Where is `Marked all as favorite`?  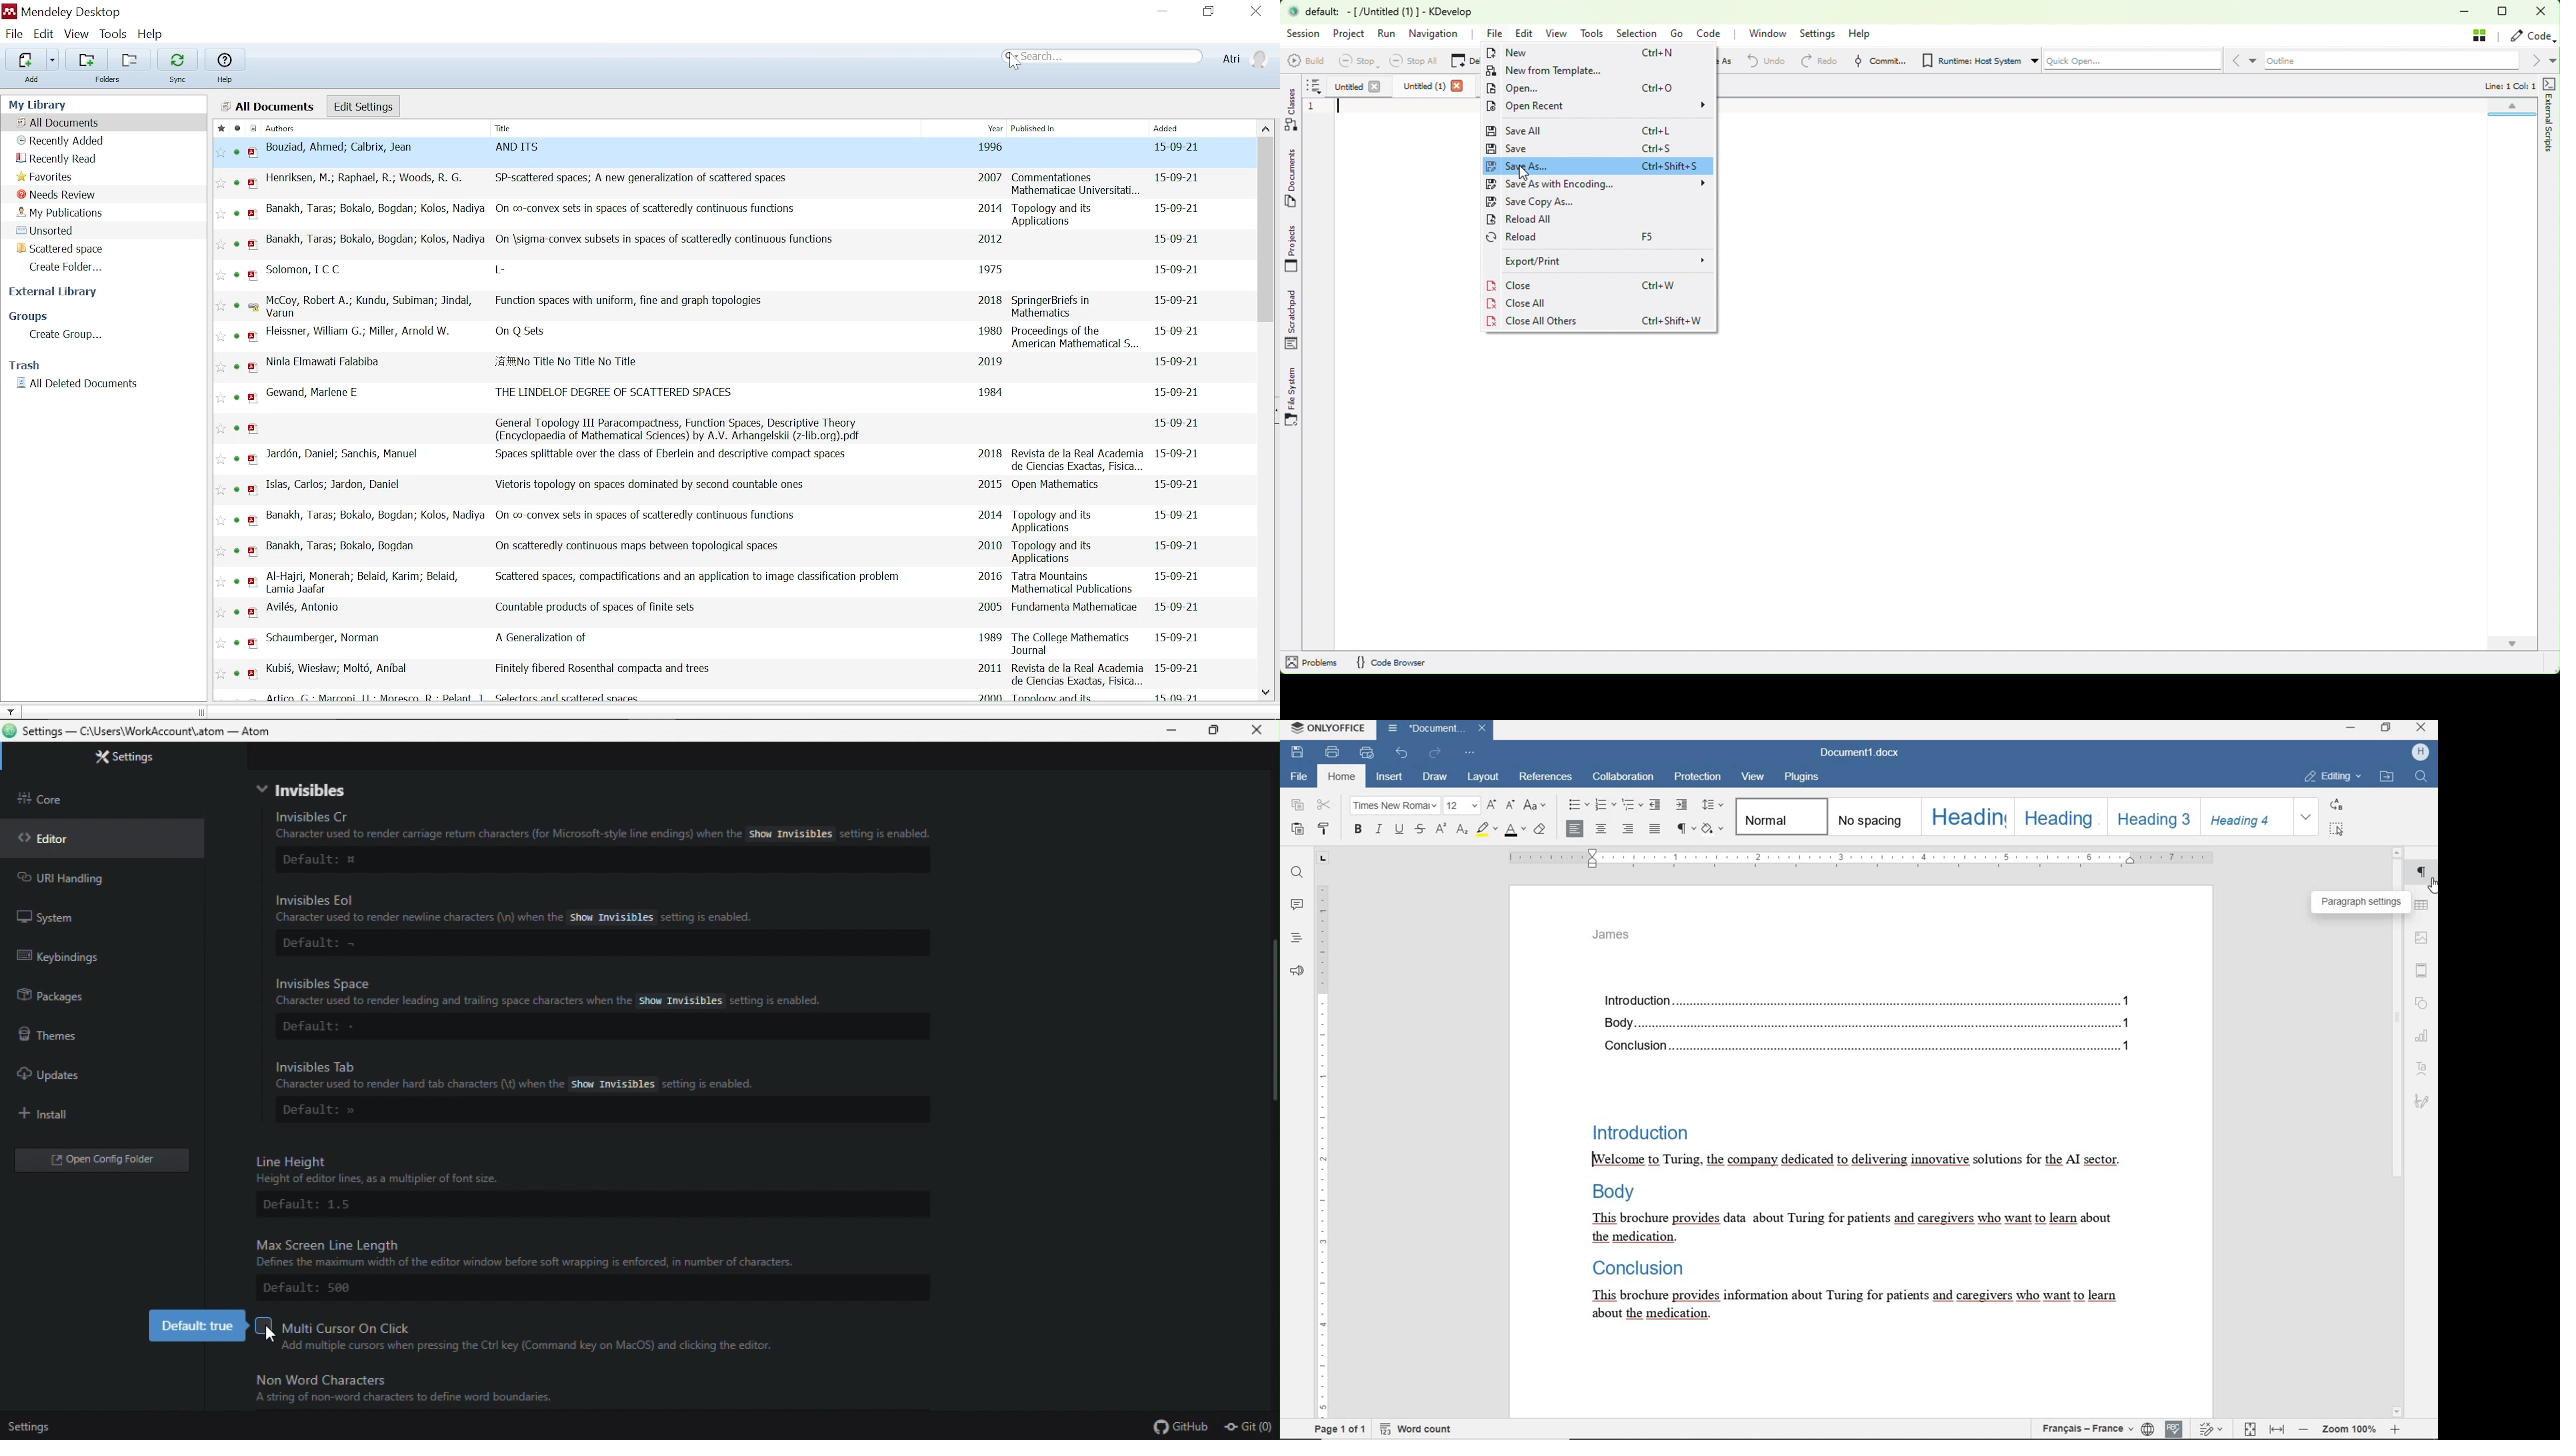
Marked all as favorite is located at coordinates (218, 128).